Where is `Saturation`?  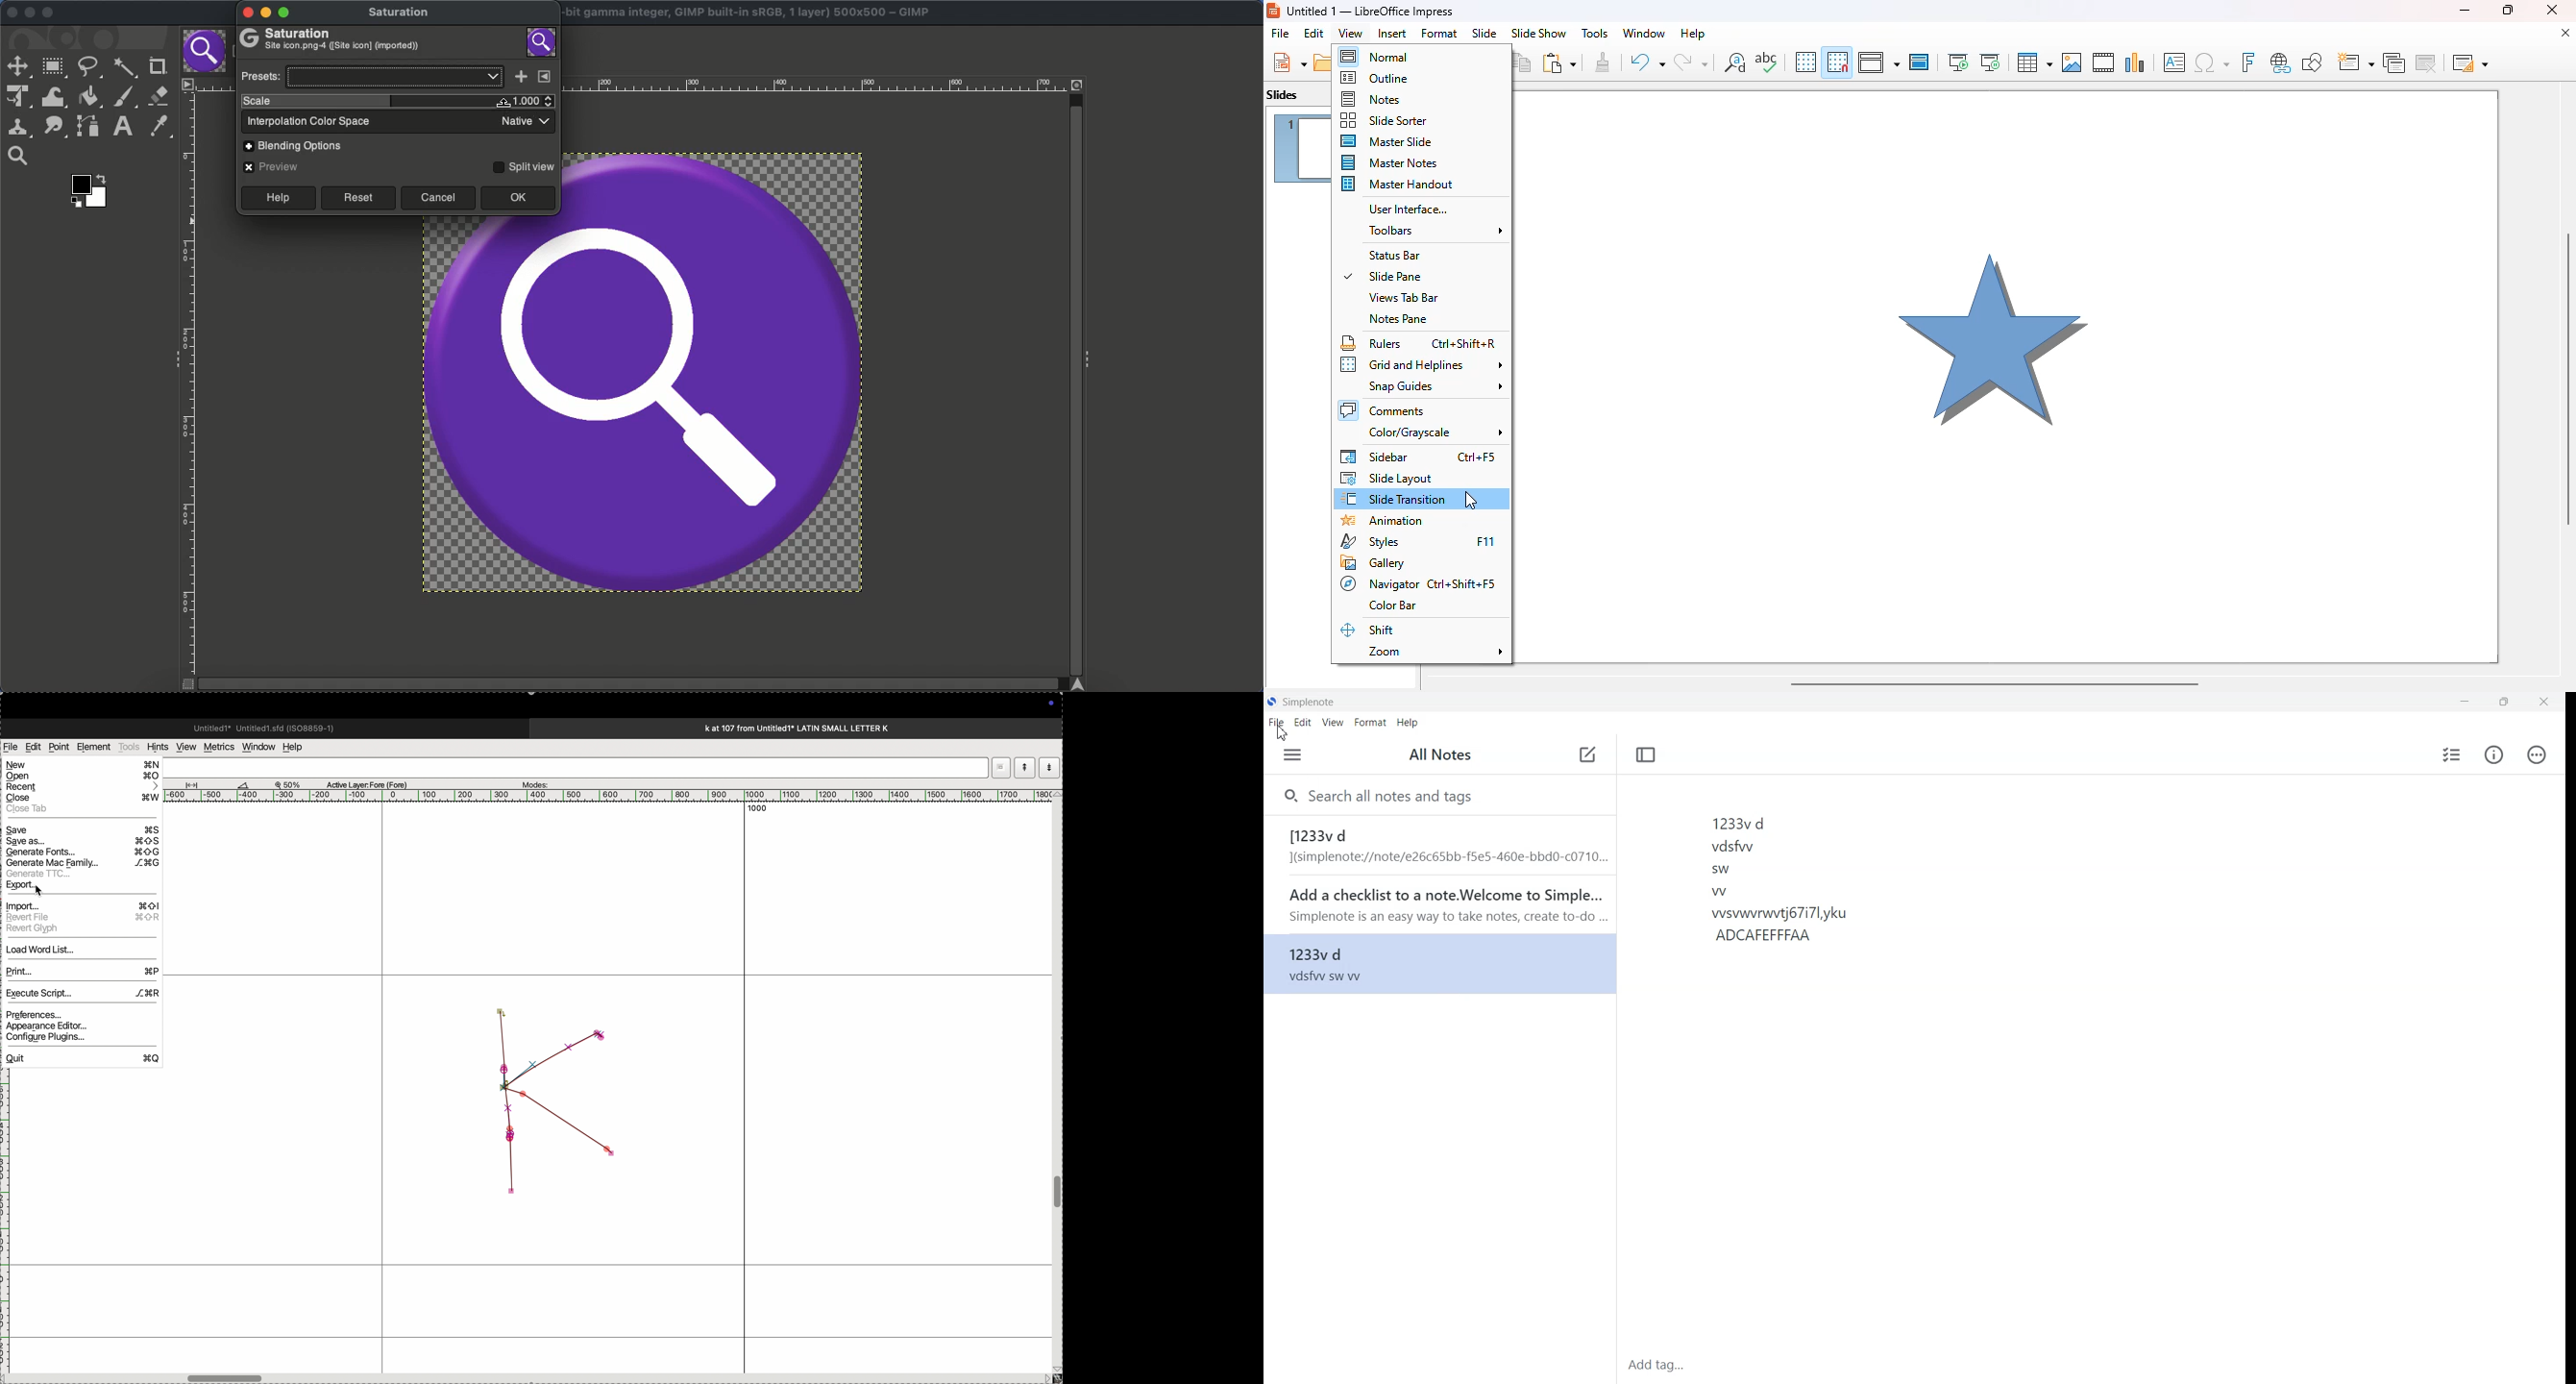 Saturation is located at coordinates (332, 40).